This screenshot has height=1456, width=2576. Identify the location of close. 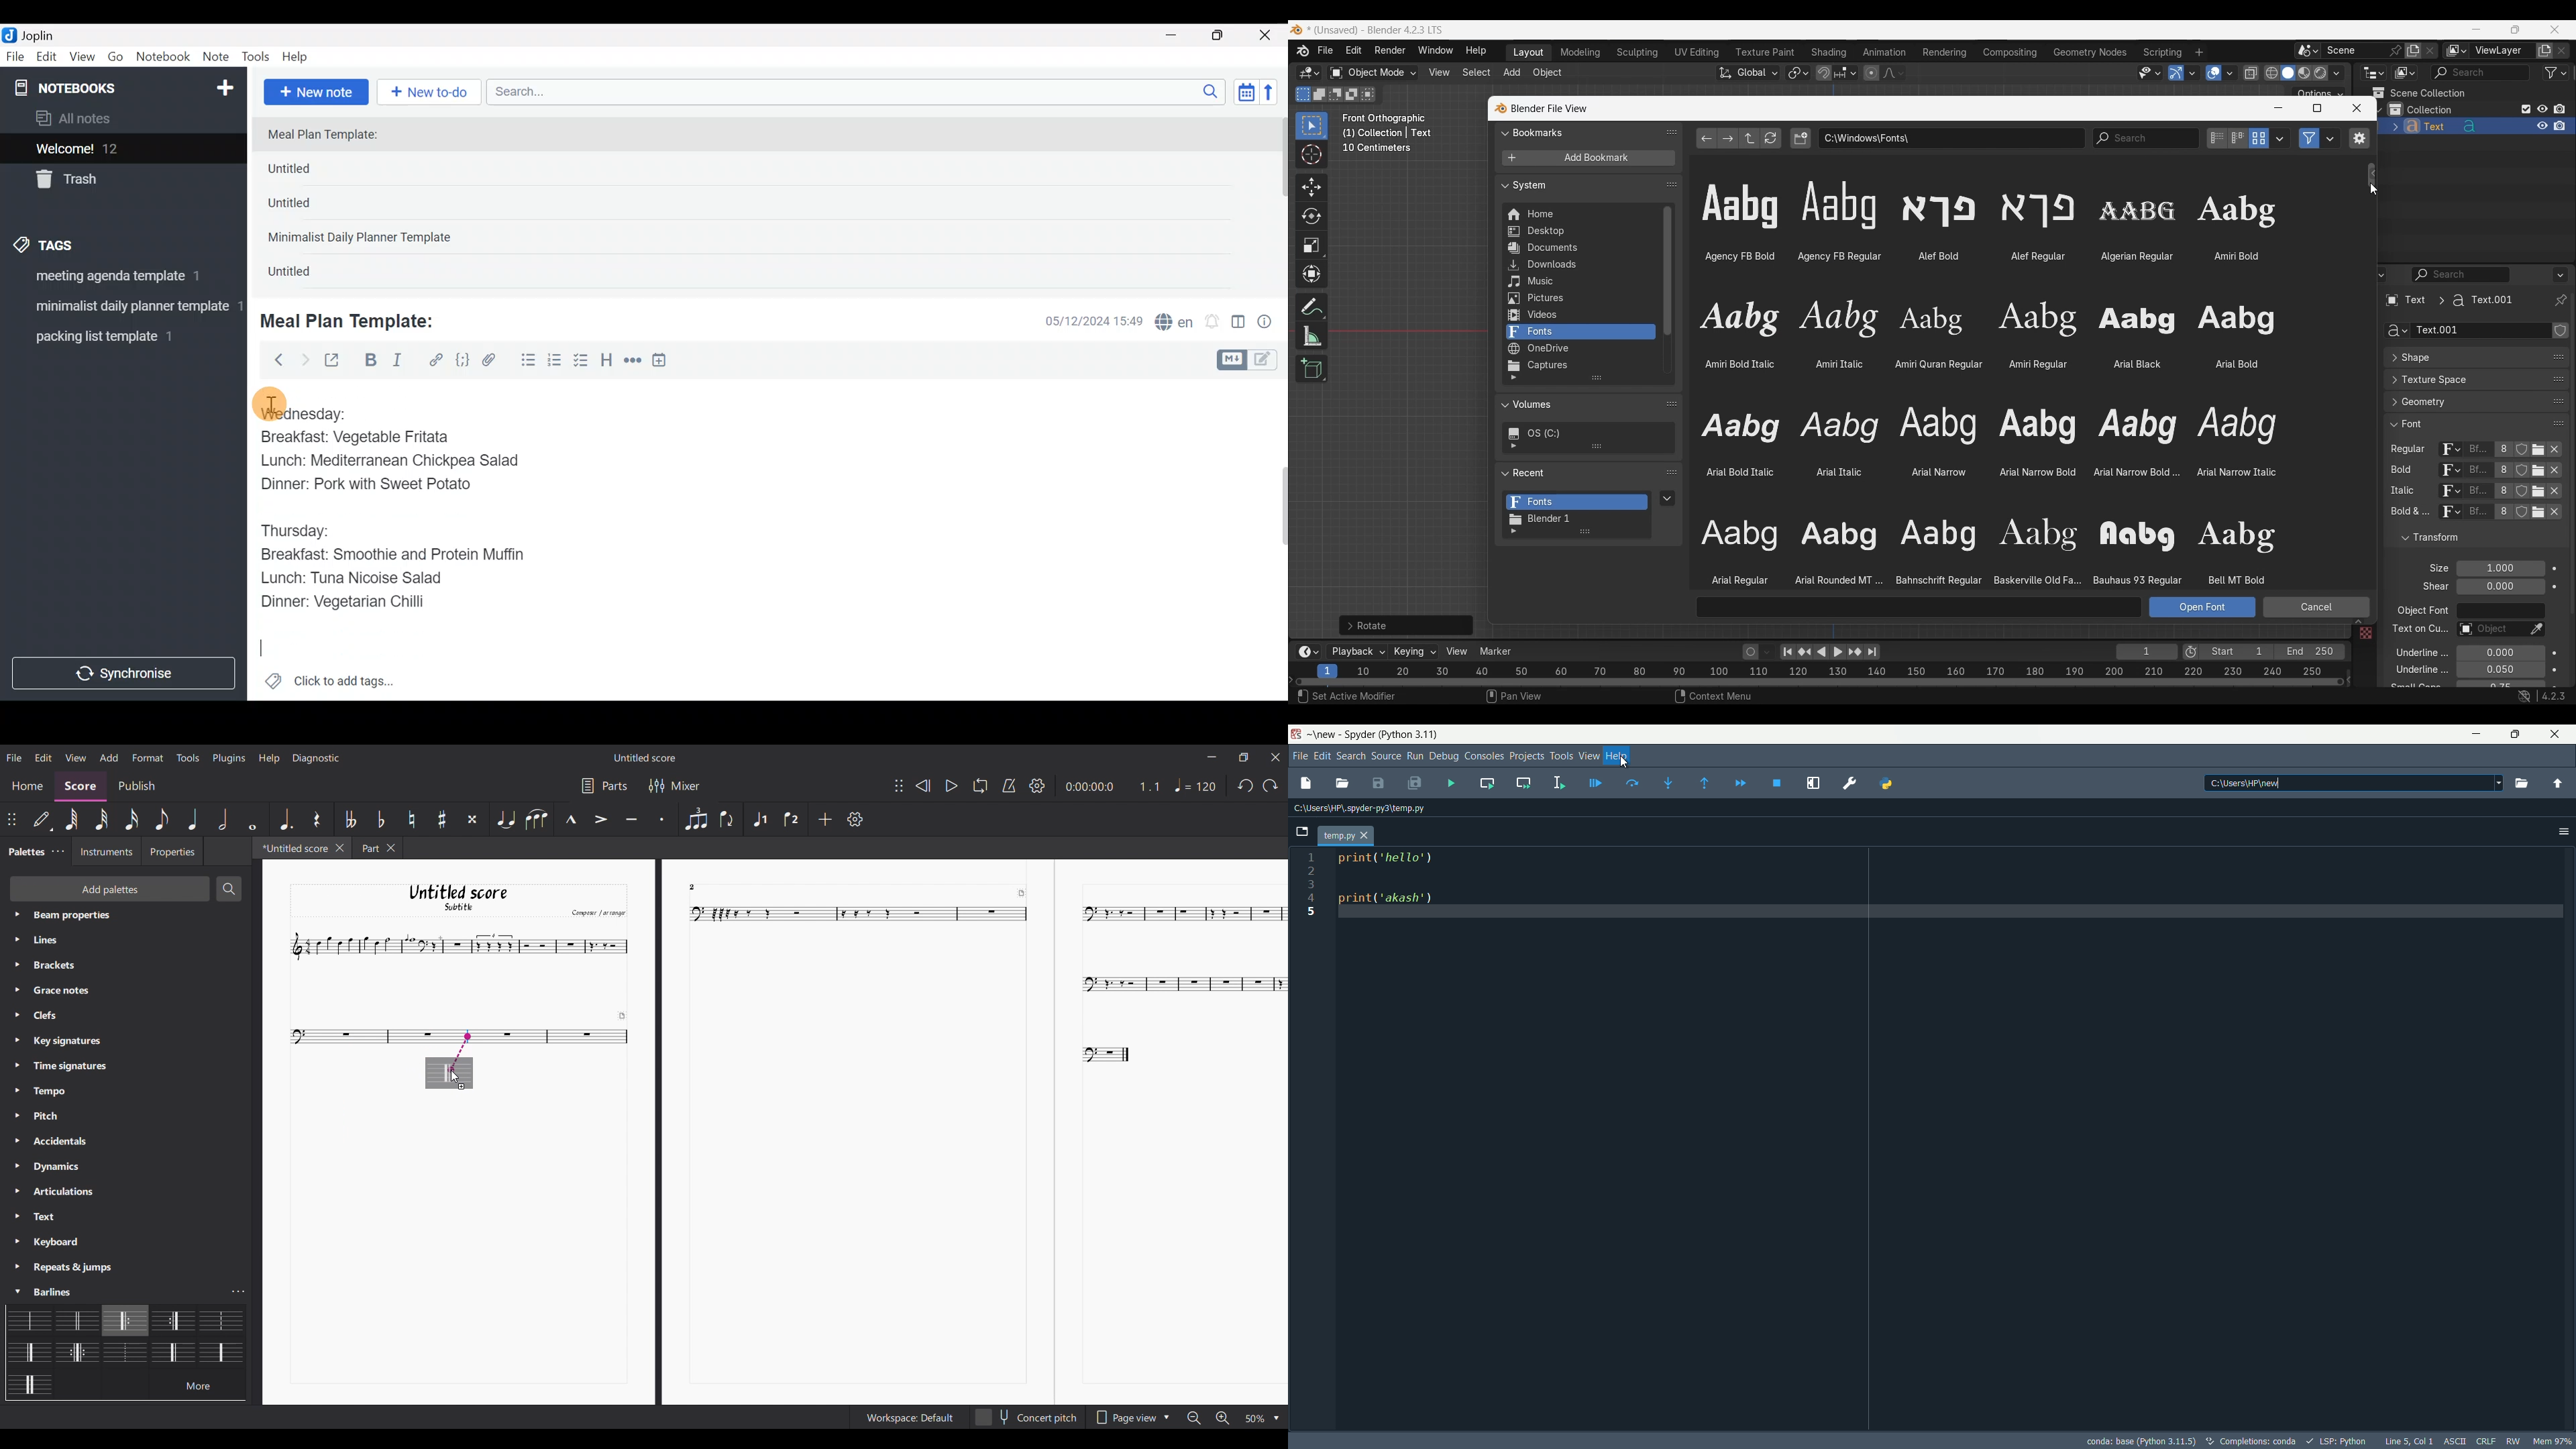
(2559, 735).